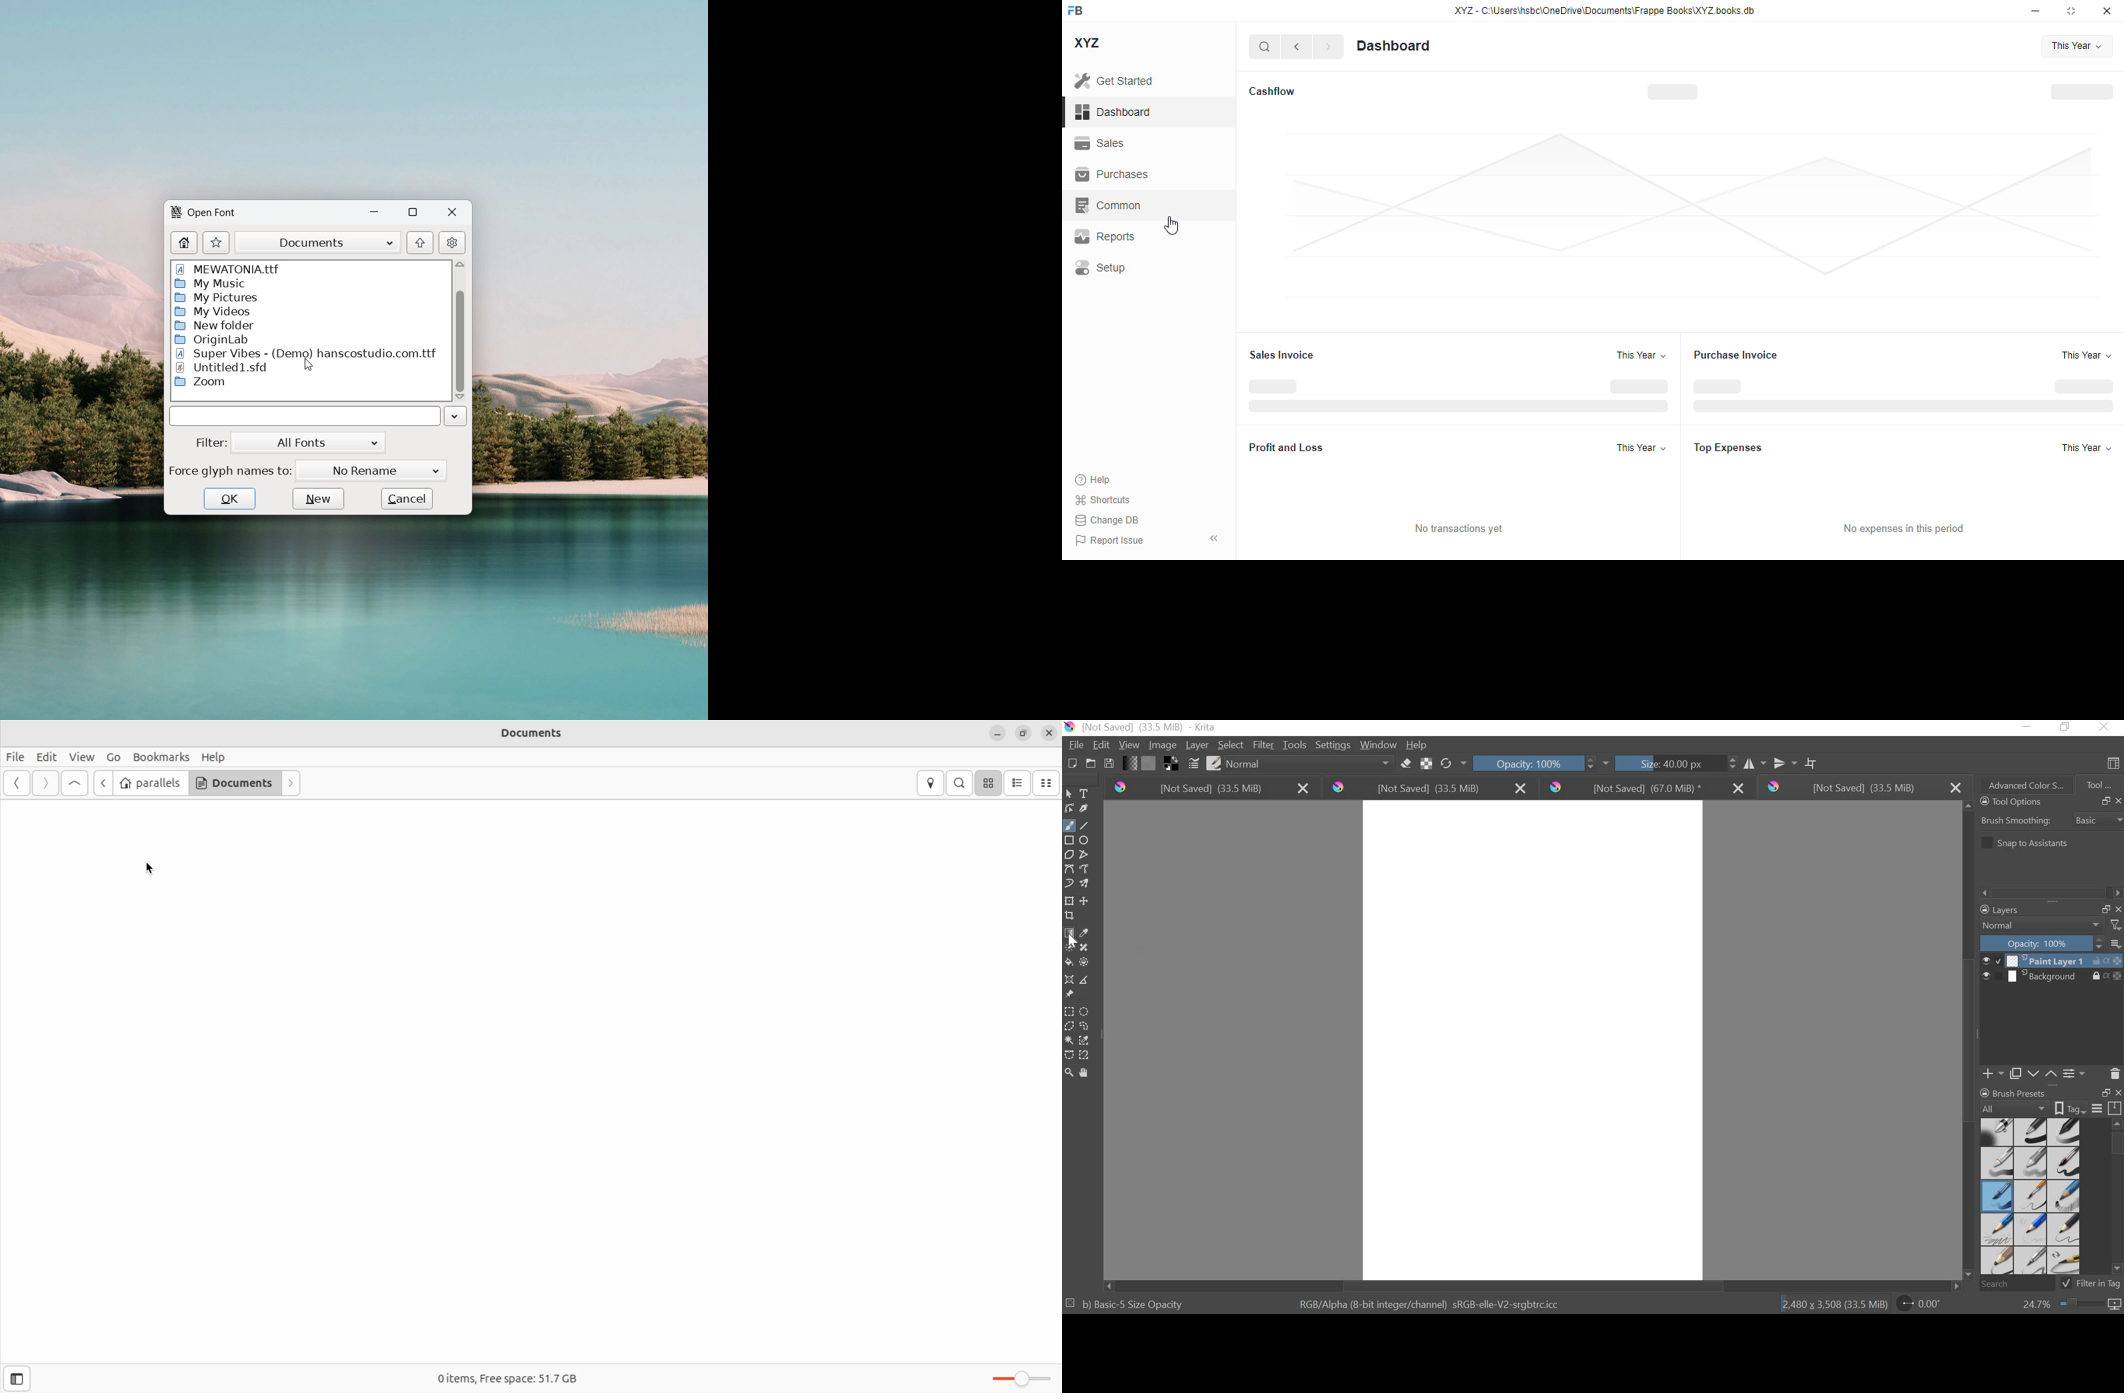  What do you see at coordinates (1641, 448) in the screenshot?
I see `this year` at bounding box center [1641, 448].